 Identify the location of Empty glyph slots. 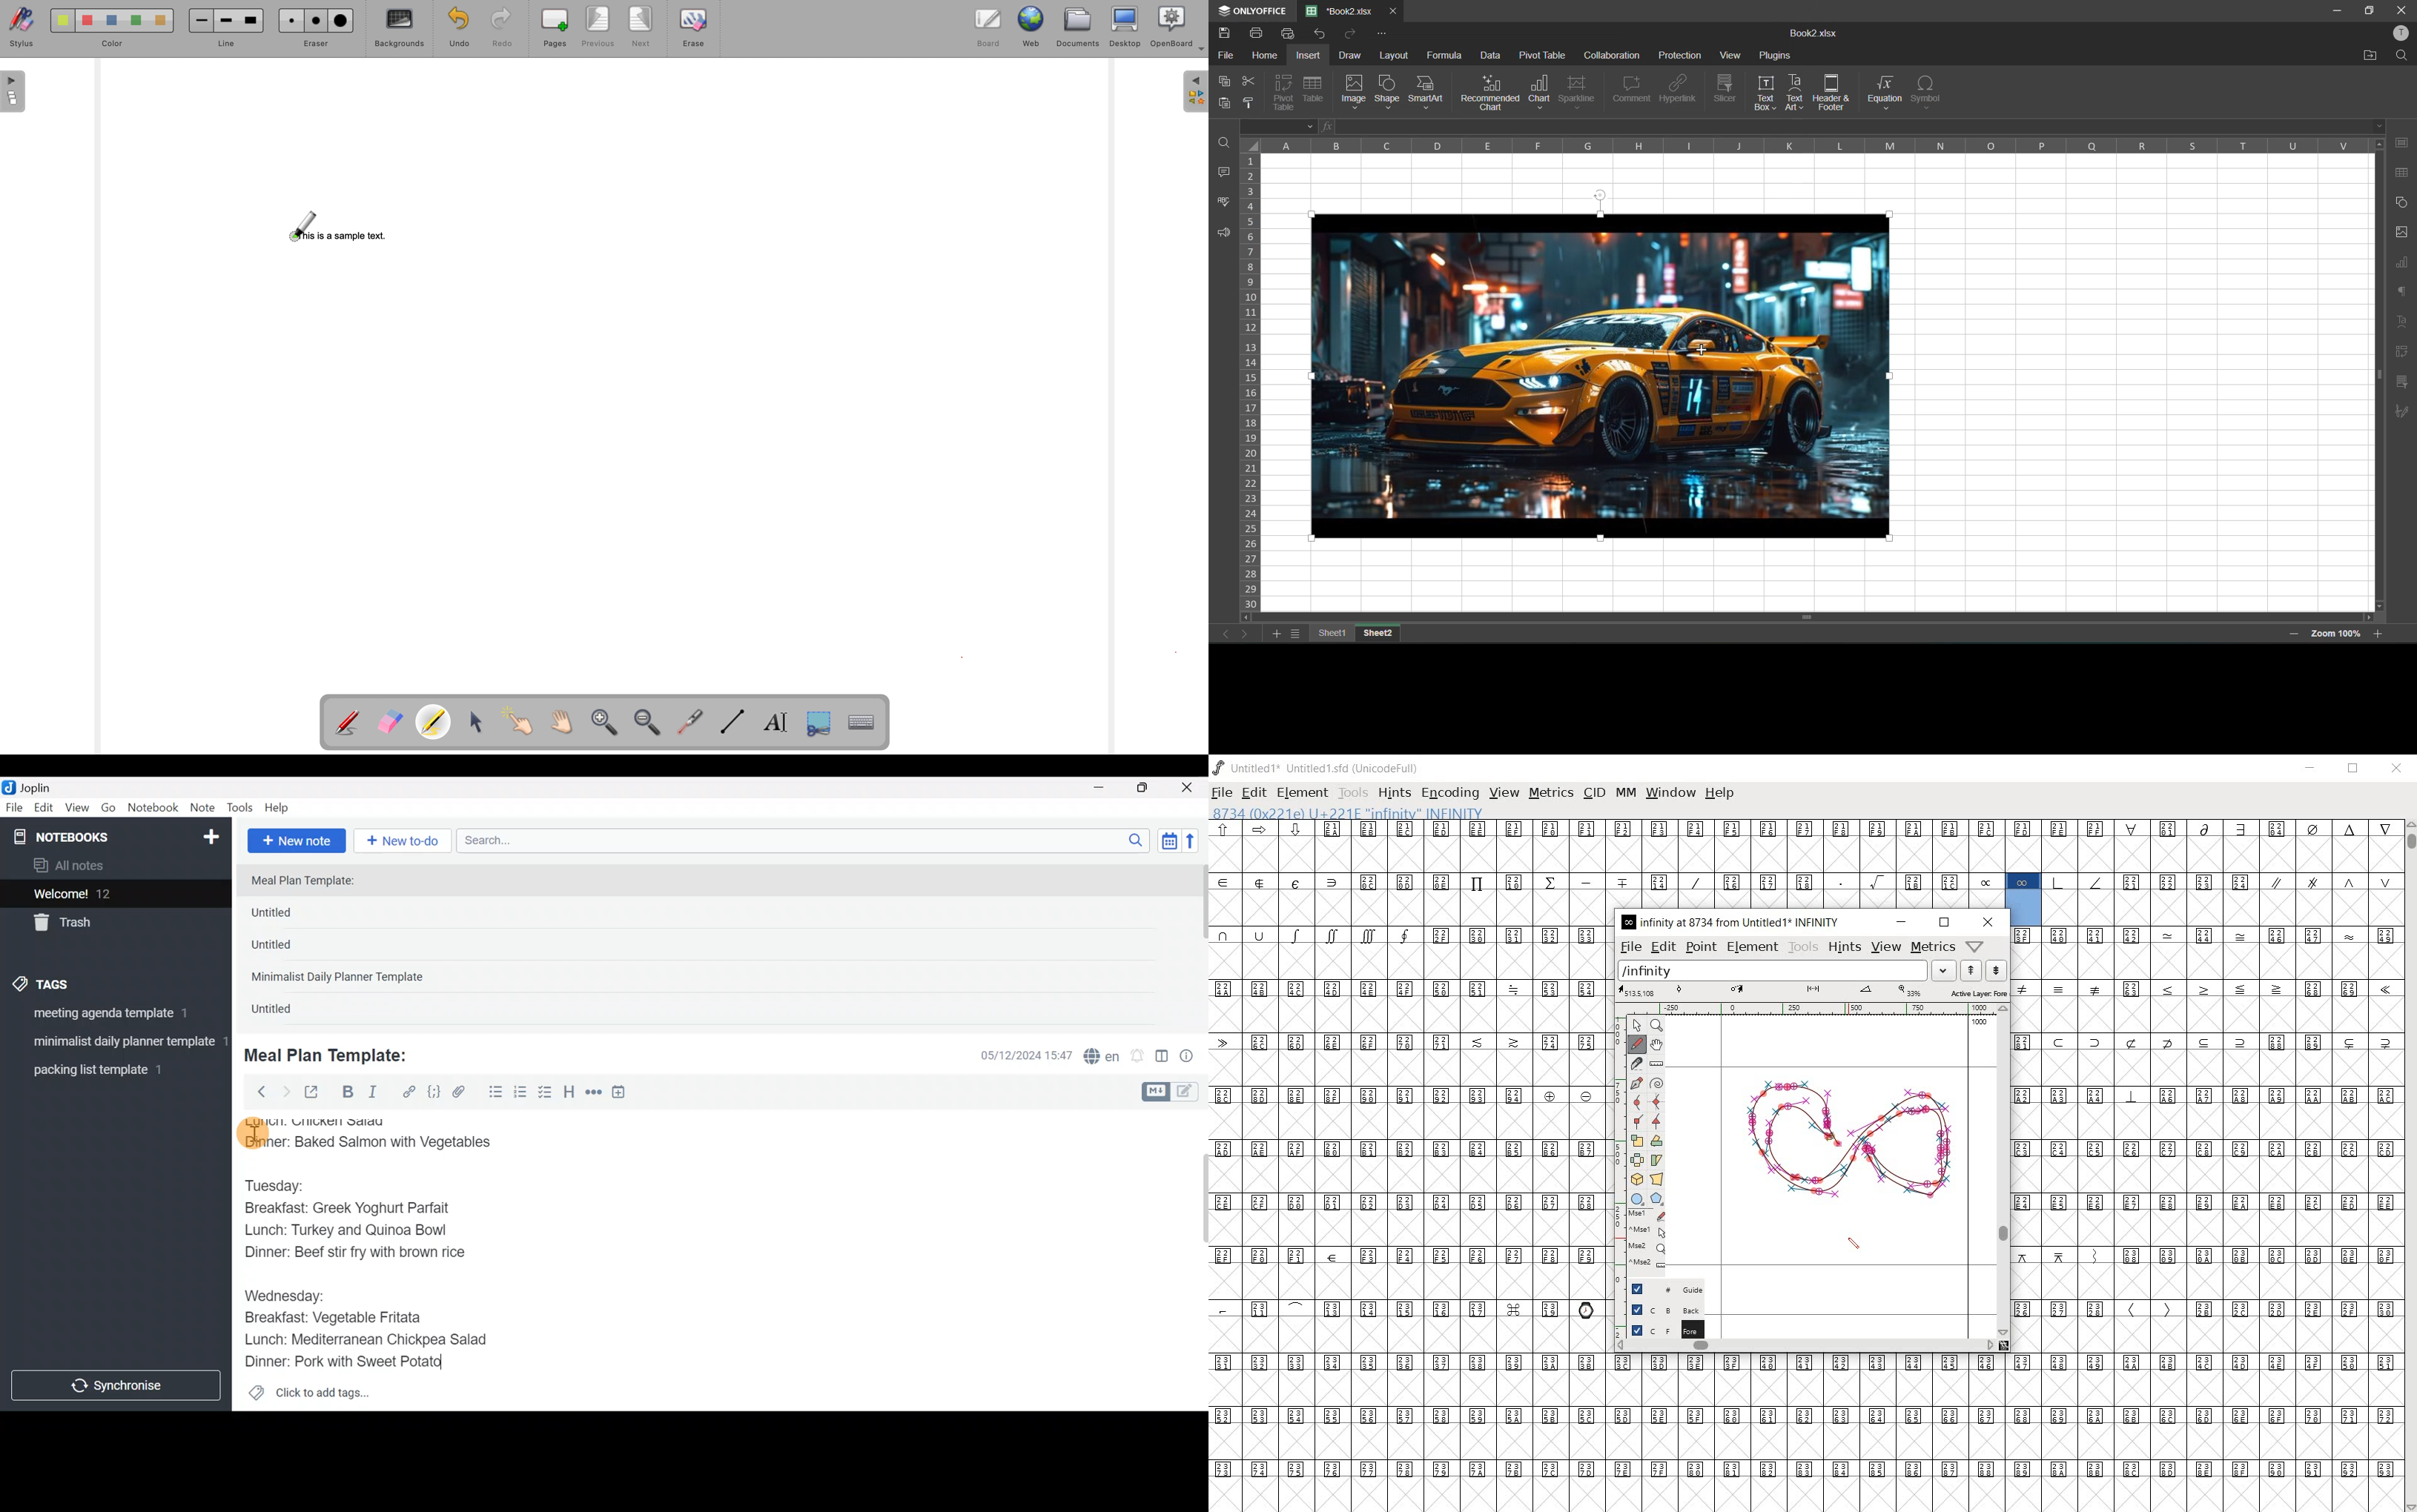
(2205, 961).